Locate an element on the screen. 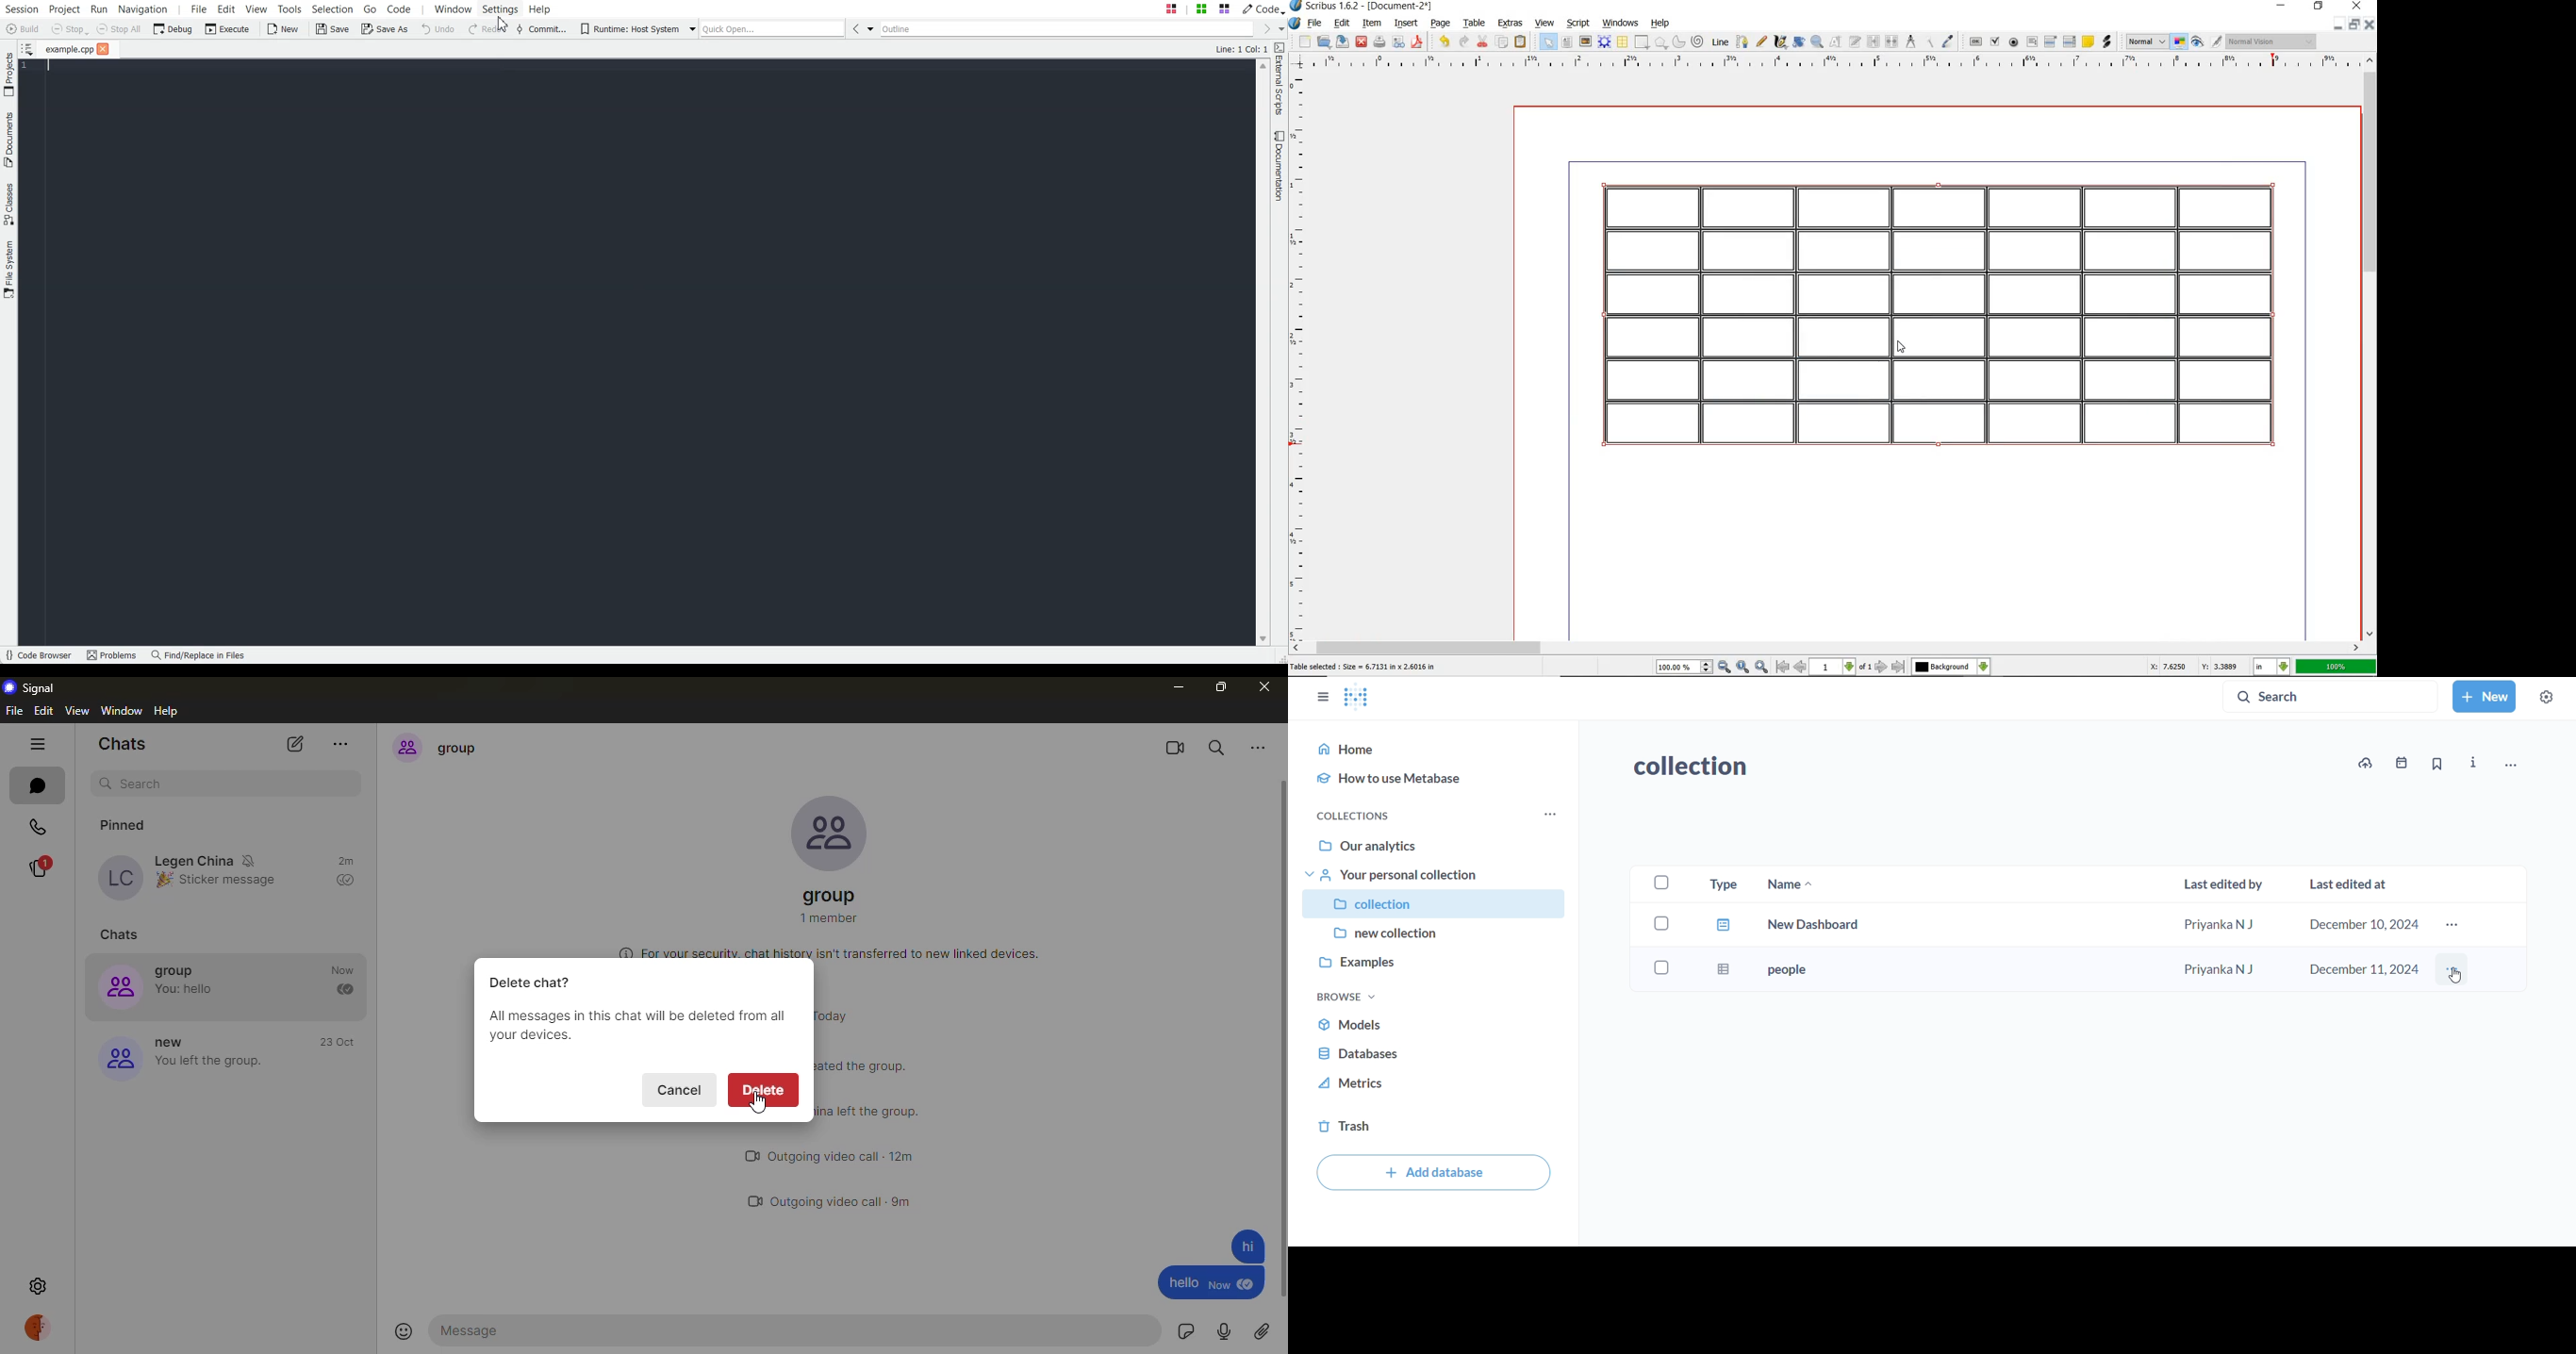 This screenshot has width=2576, height=1372. profile is located at coordinates (35, 1327).